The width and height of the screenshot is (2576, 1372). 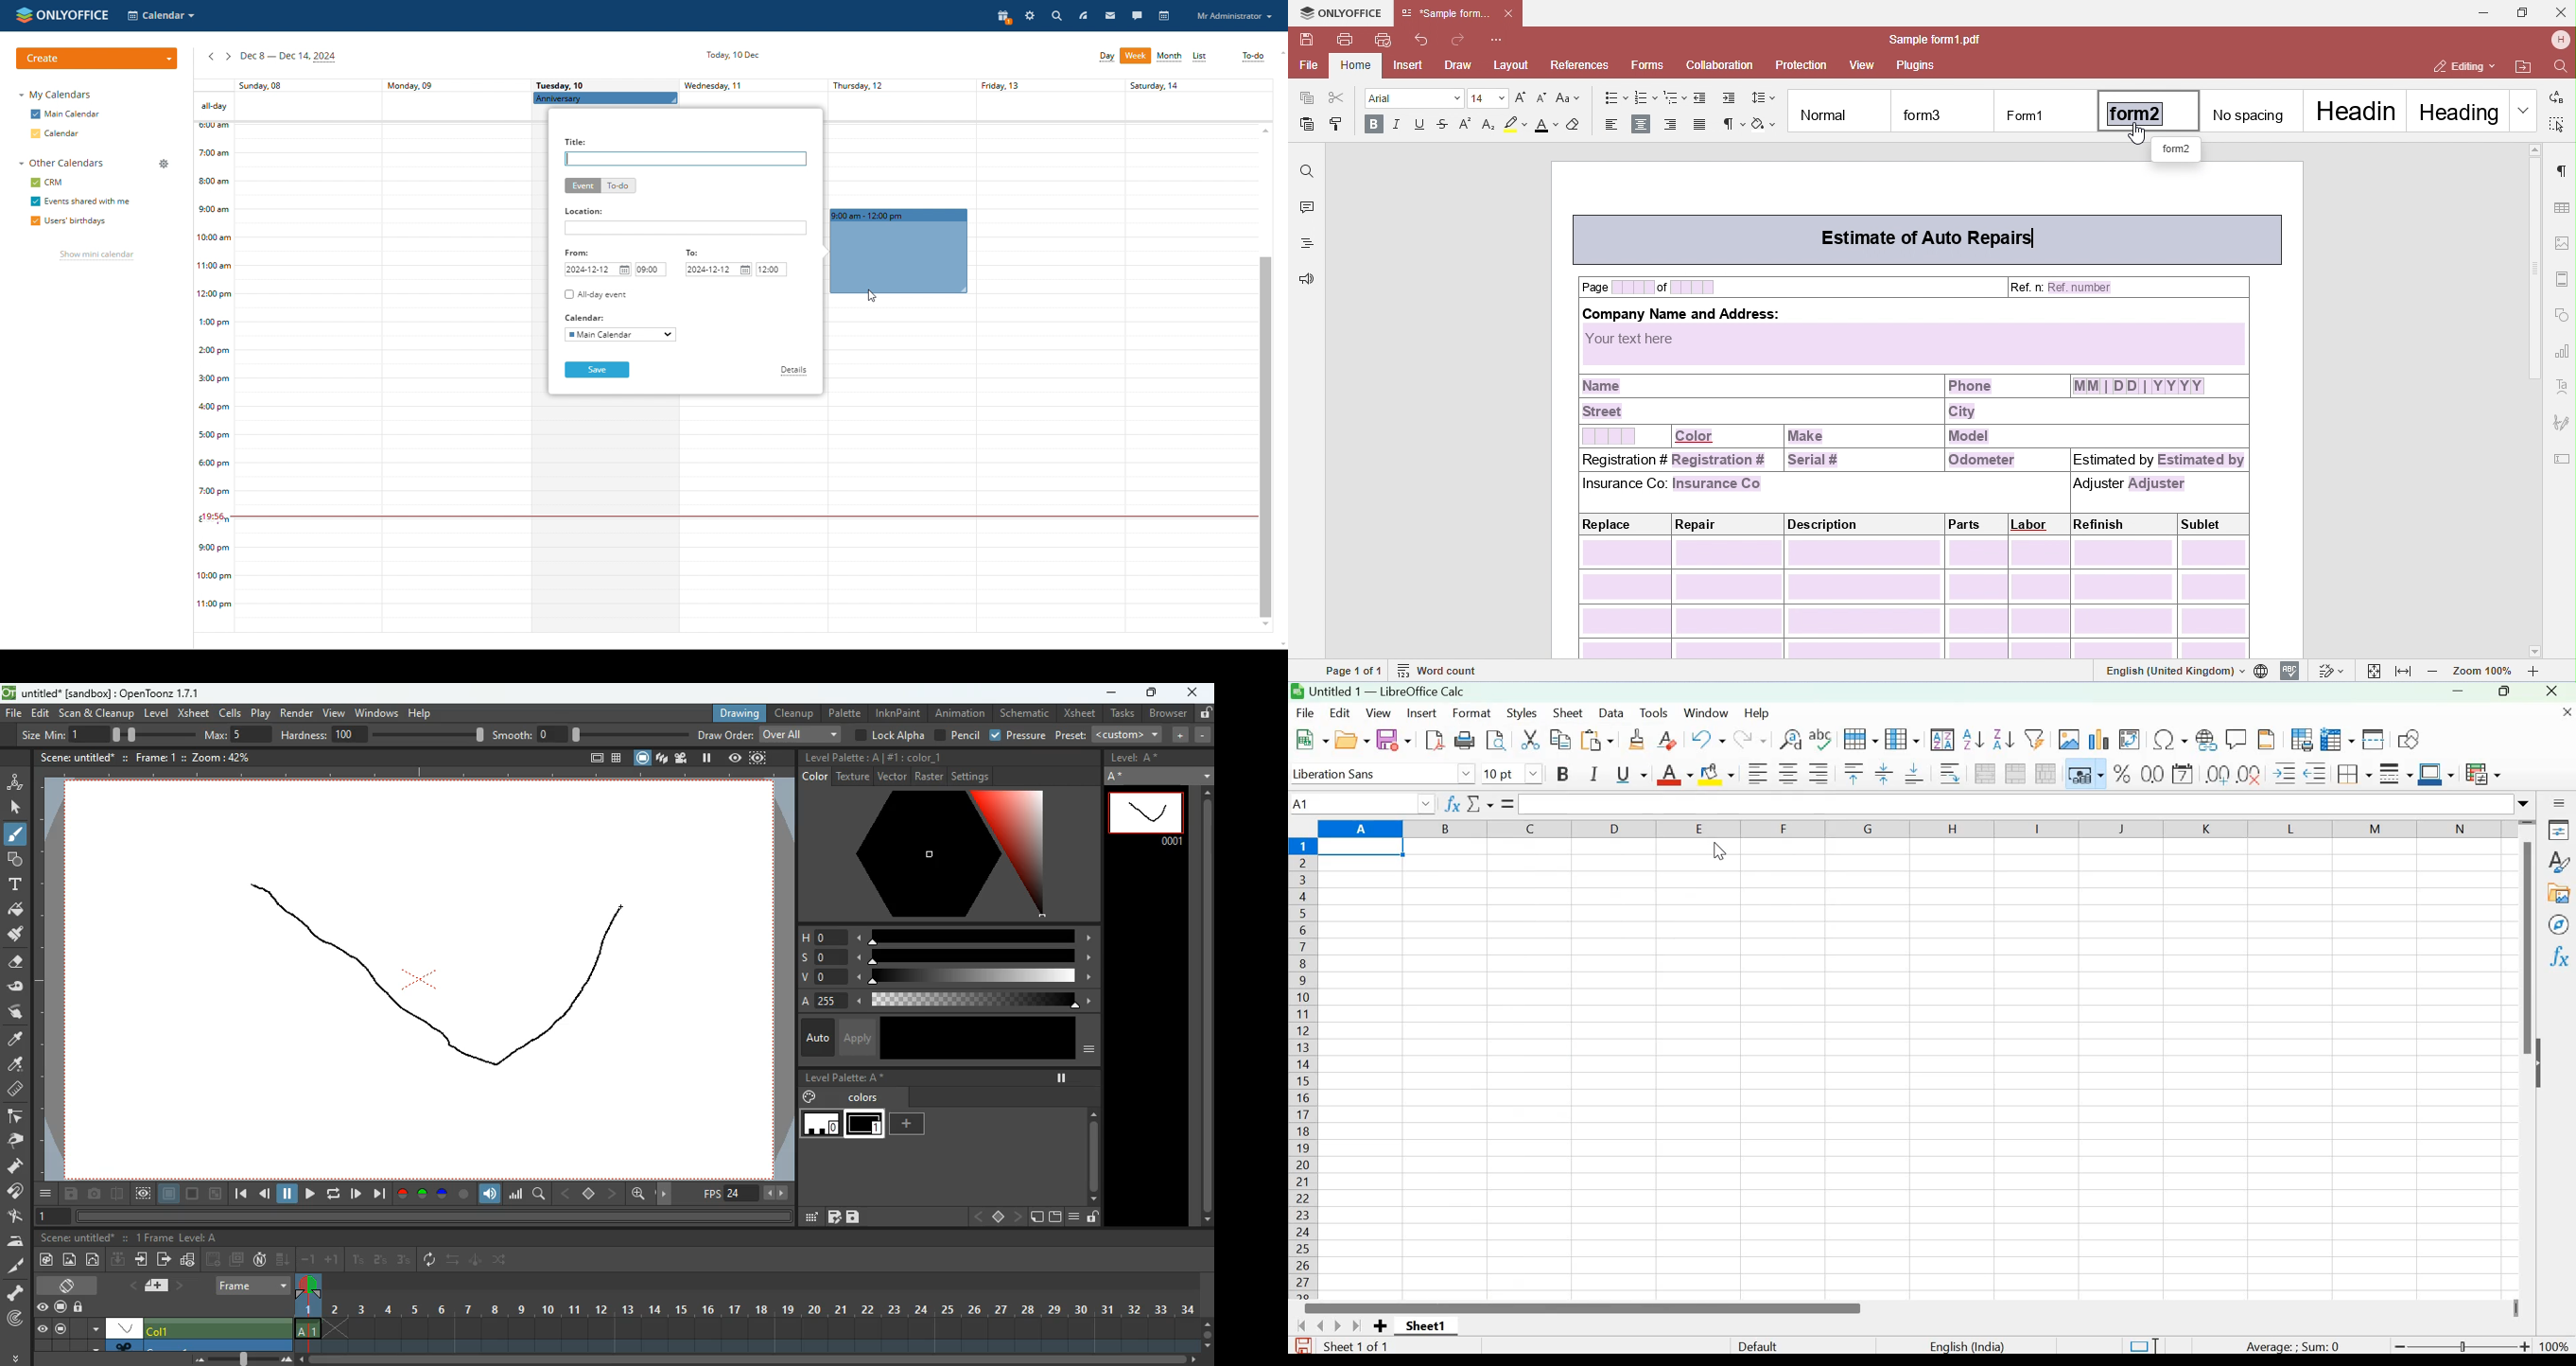 What do you see at coordinates (2559, 802) in the screenshot?
I see `Sidebar settings` at bounding box center [2559, 802].